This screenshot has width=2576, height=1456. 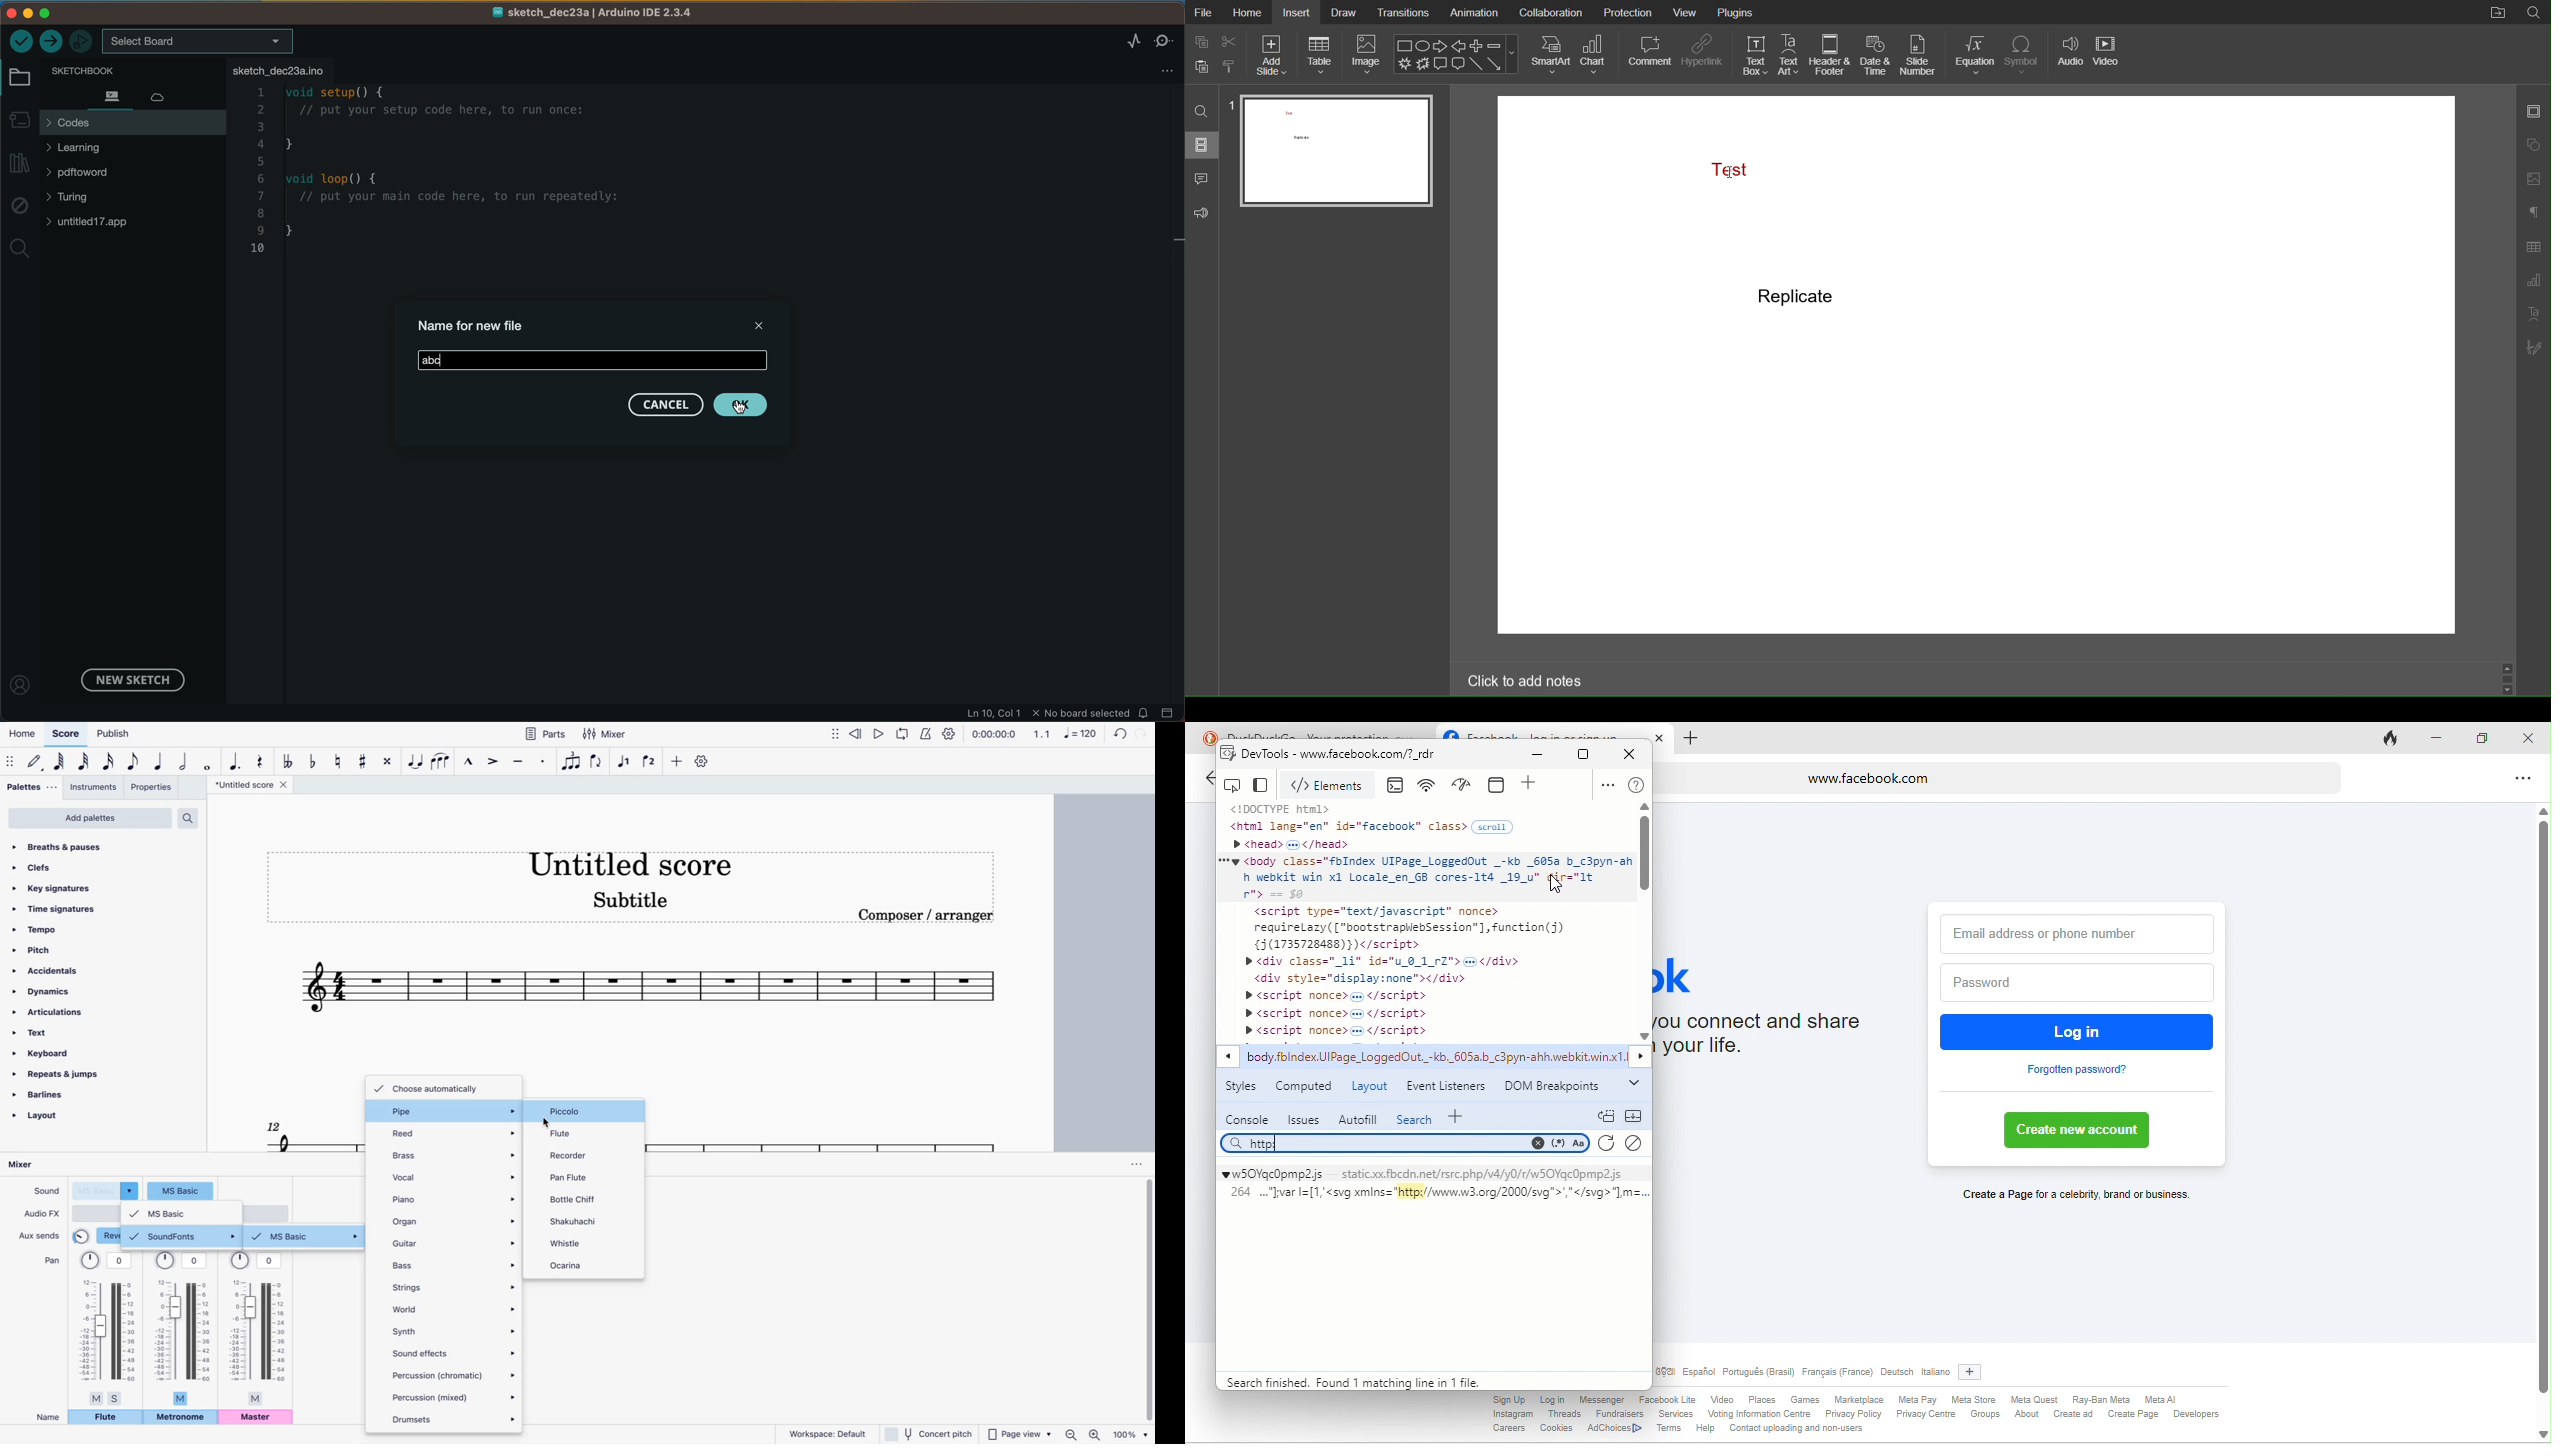 I want to click on <Doctype html><html lang="en" ide"facebook” class» (scrail» <head> ww </head>+ <body class="fbIndex UIPage_LoggedOut _-kb _605a b_c3pyn-ahh webkit win x1 Locale en_GB cores-1t4 _19u" "it> == 50<script types"text/Javascript” nonce>requireLazy(["bootstraphebsession*], function(3)13(1735728488)) </script>b <div class" _1i" ids"y_0_1_rZ"> cn </div><div styles"display:none"></div>» <script nonces as </script>» <script nonces a </script>» <script nonces a </script>, so click(x=1425, y=921).